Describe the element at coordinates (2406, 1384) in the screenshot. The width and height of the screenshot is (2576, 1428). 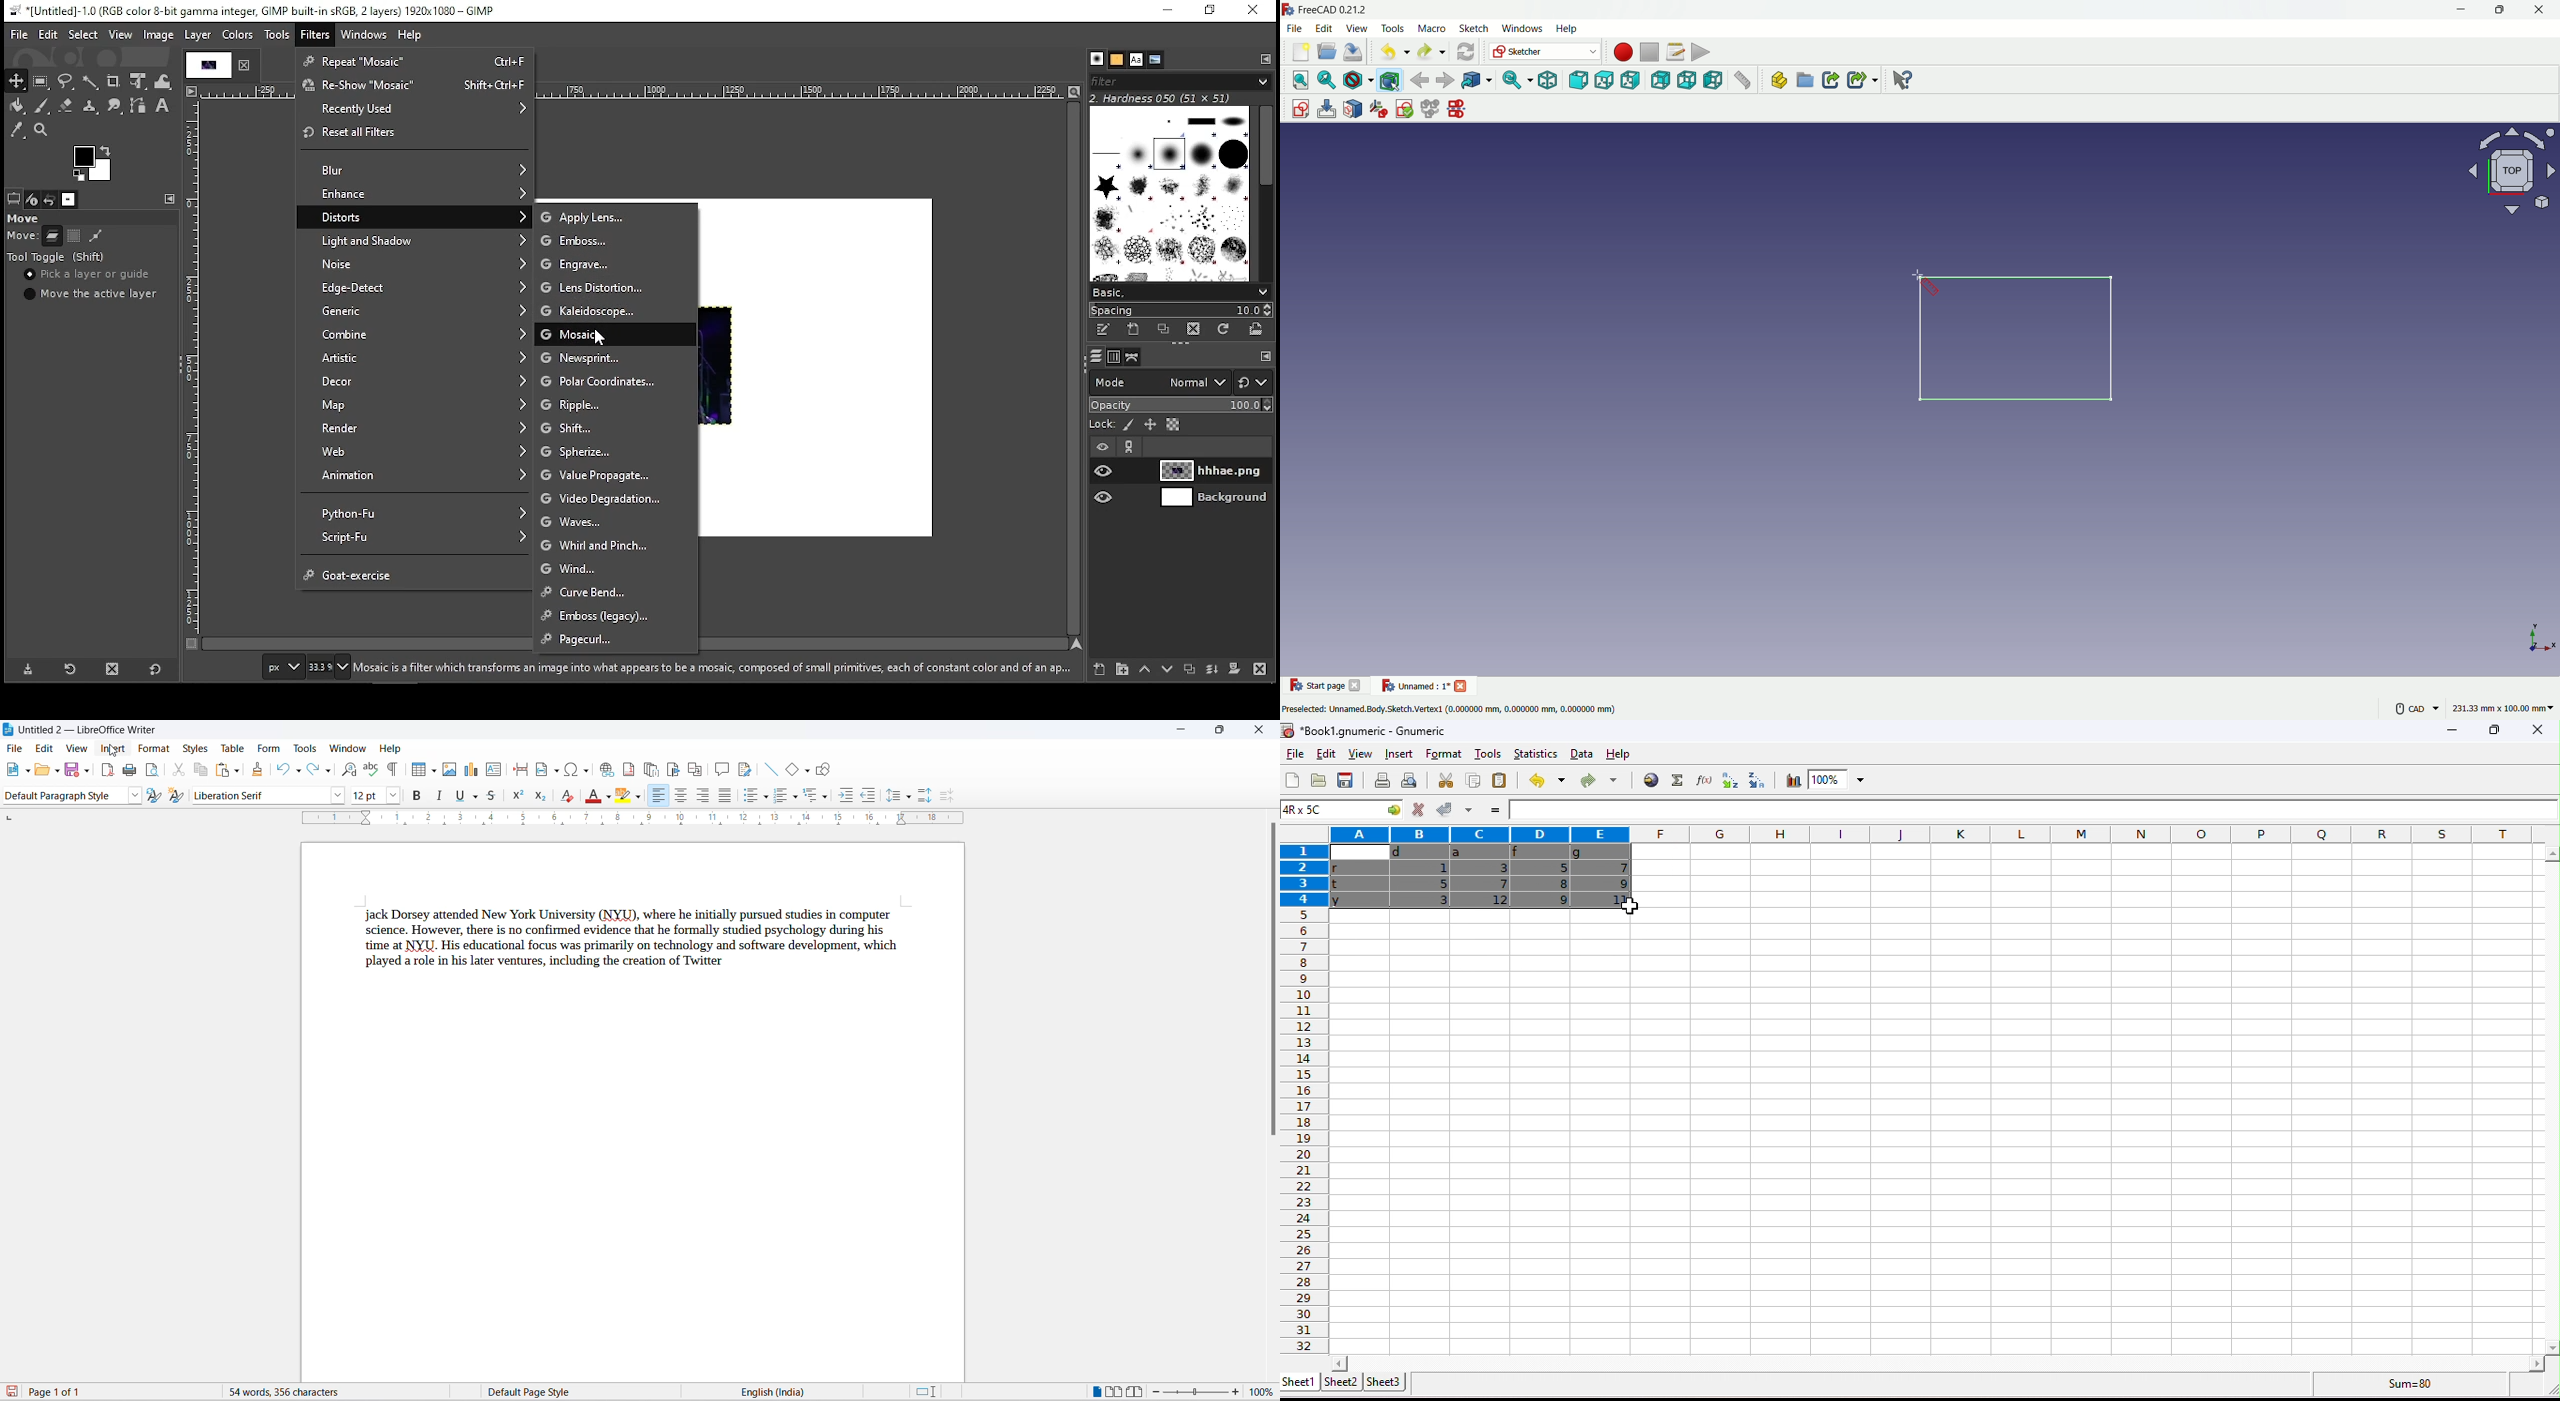
I see `sum=80` at that location.